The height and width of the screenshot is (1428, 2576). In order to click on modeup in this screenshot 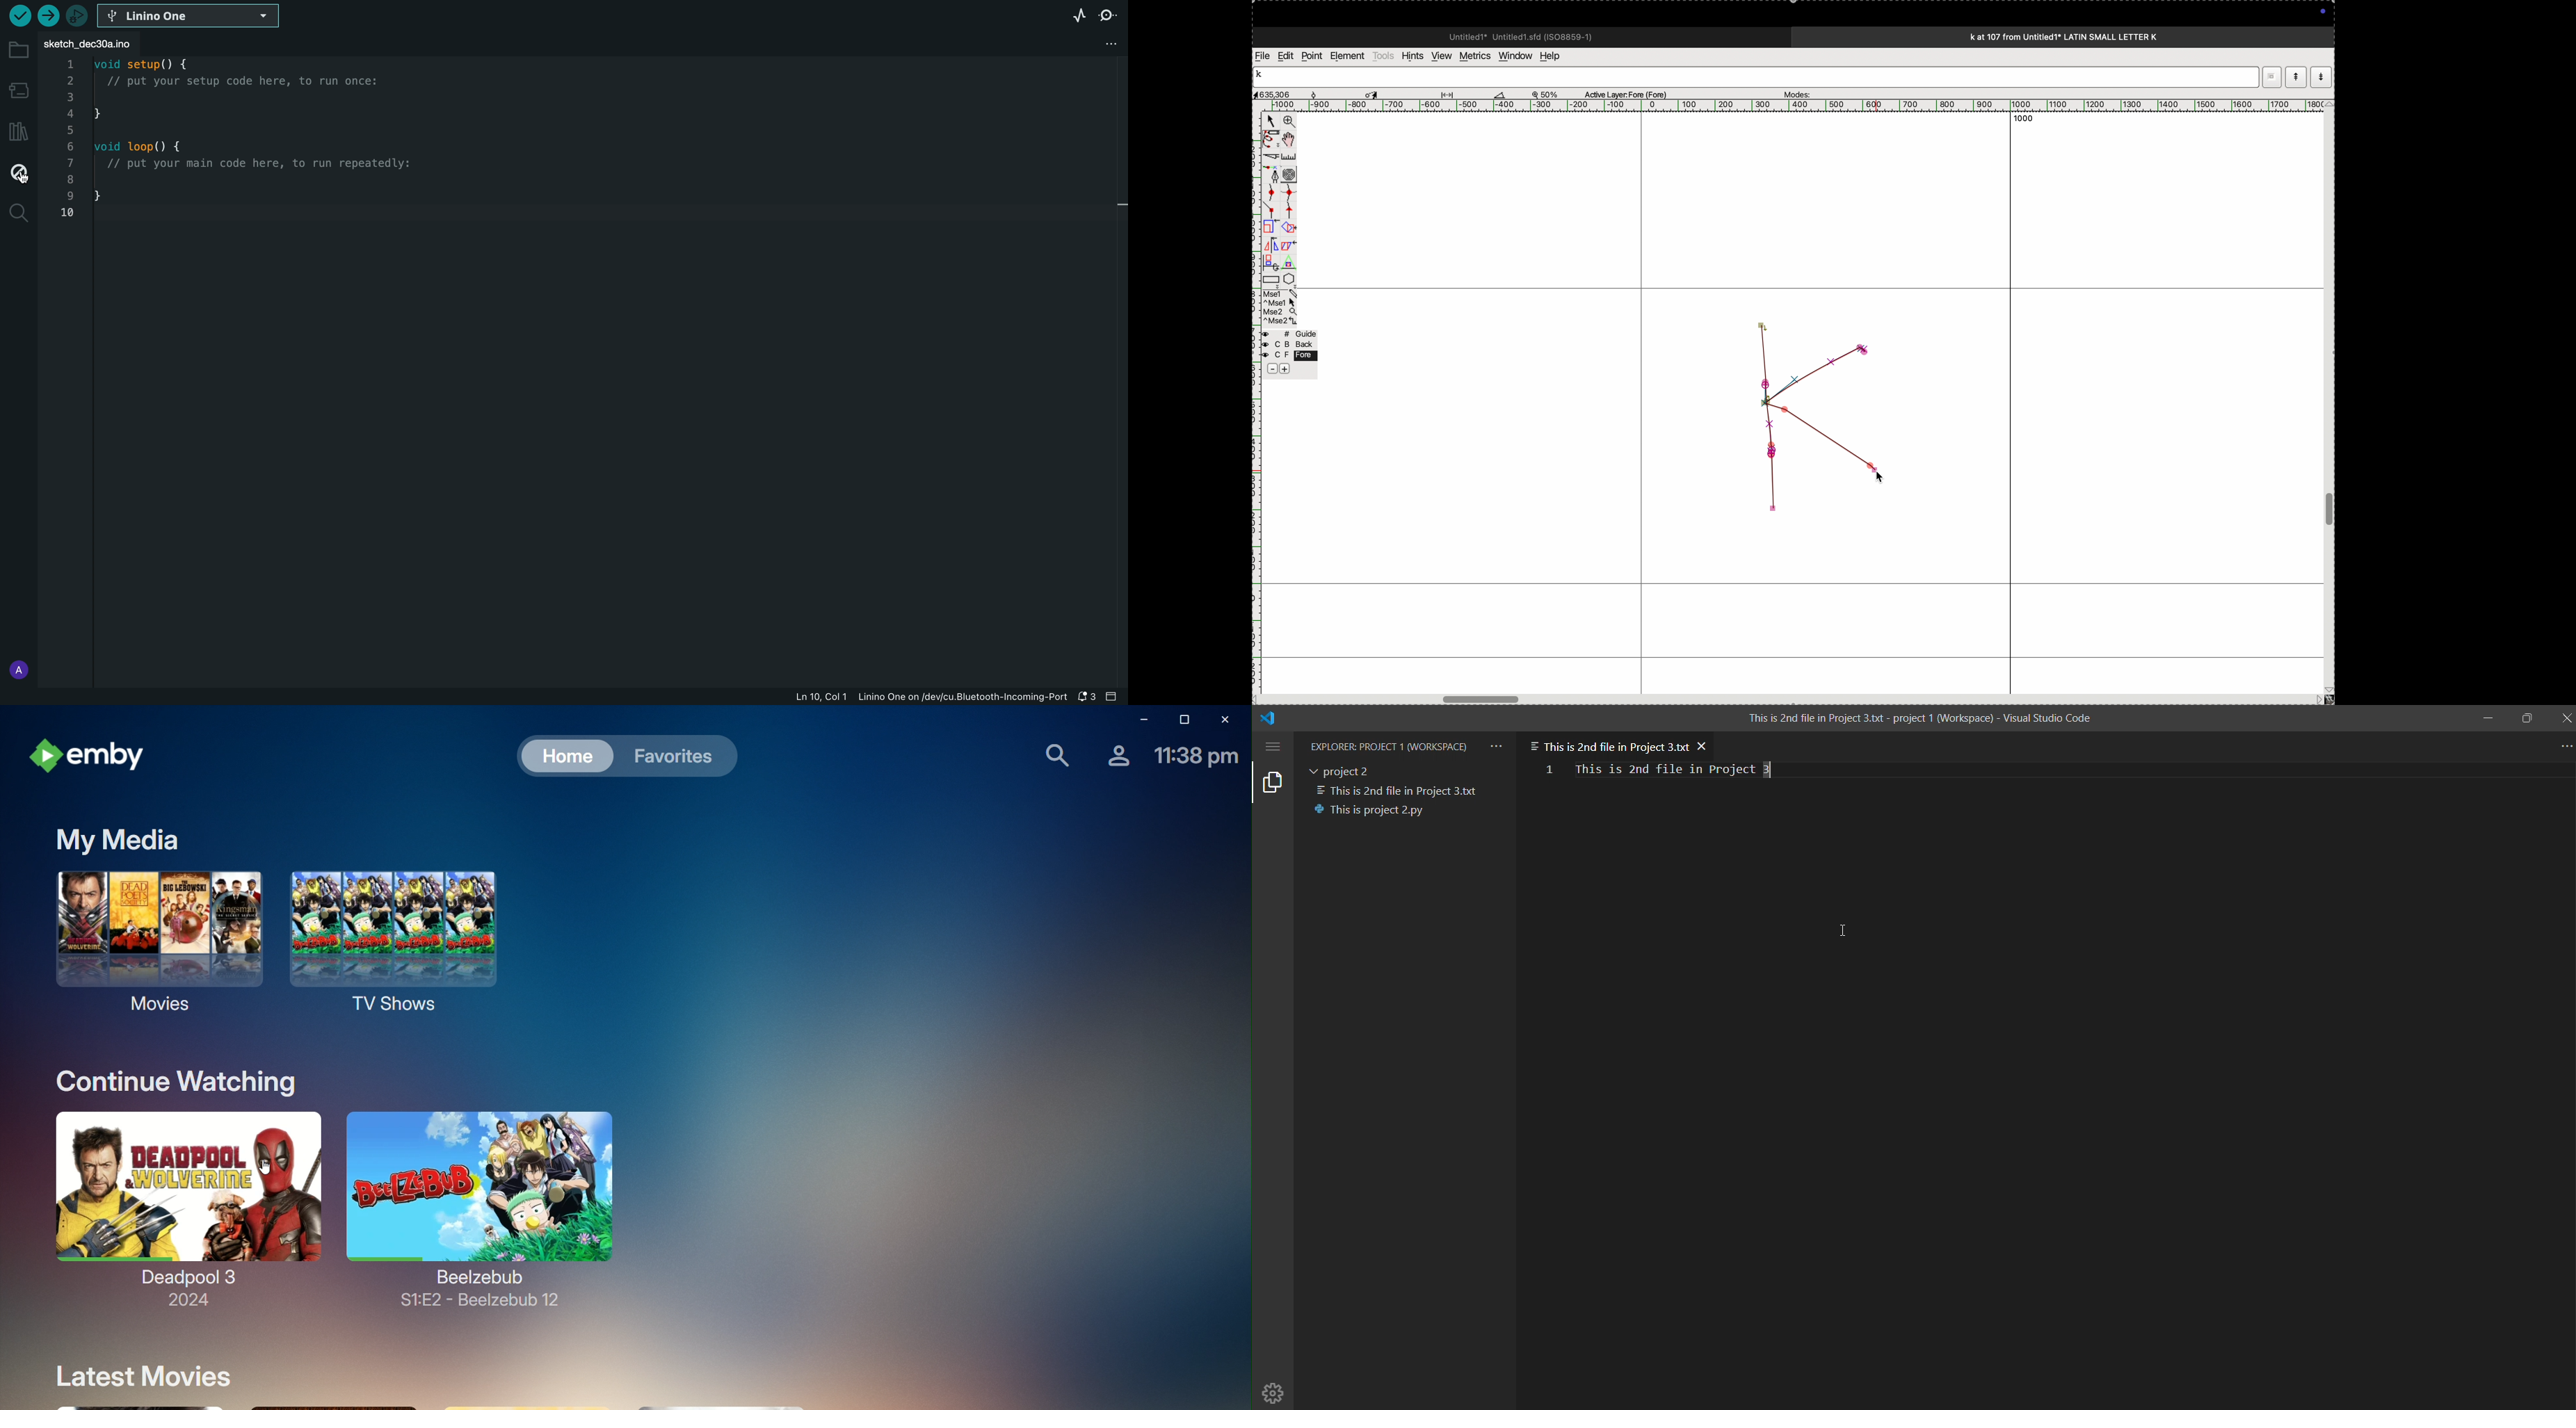, I will do `click(2296, 76)`.